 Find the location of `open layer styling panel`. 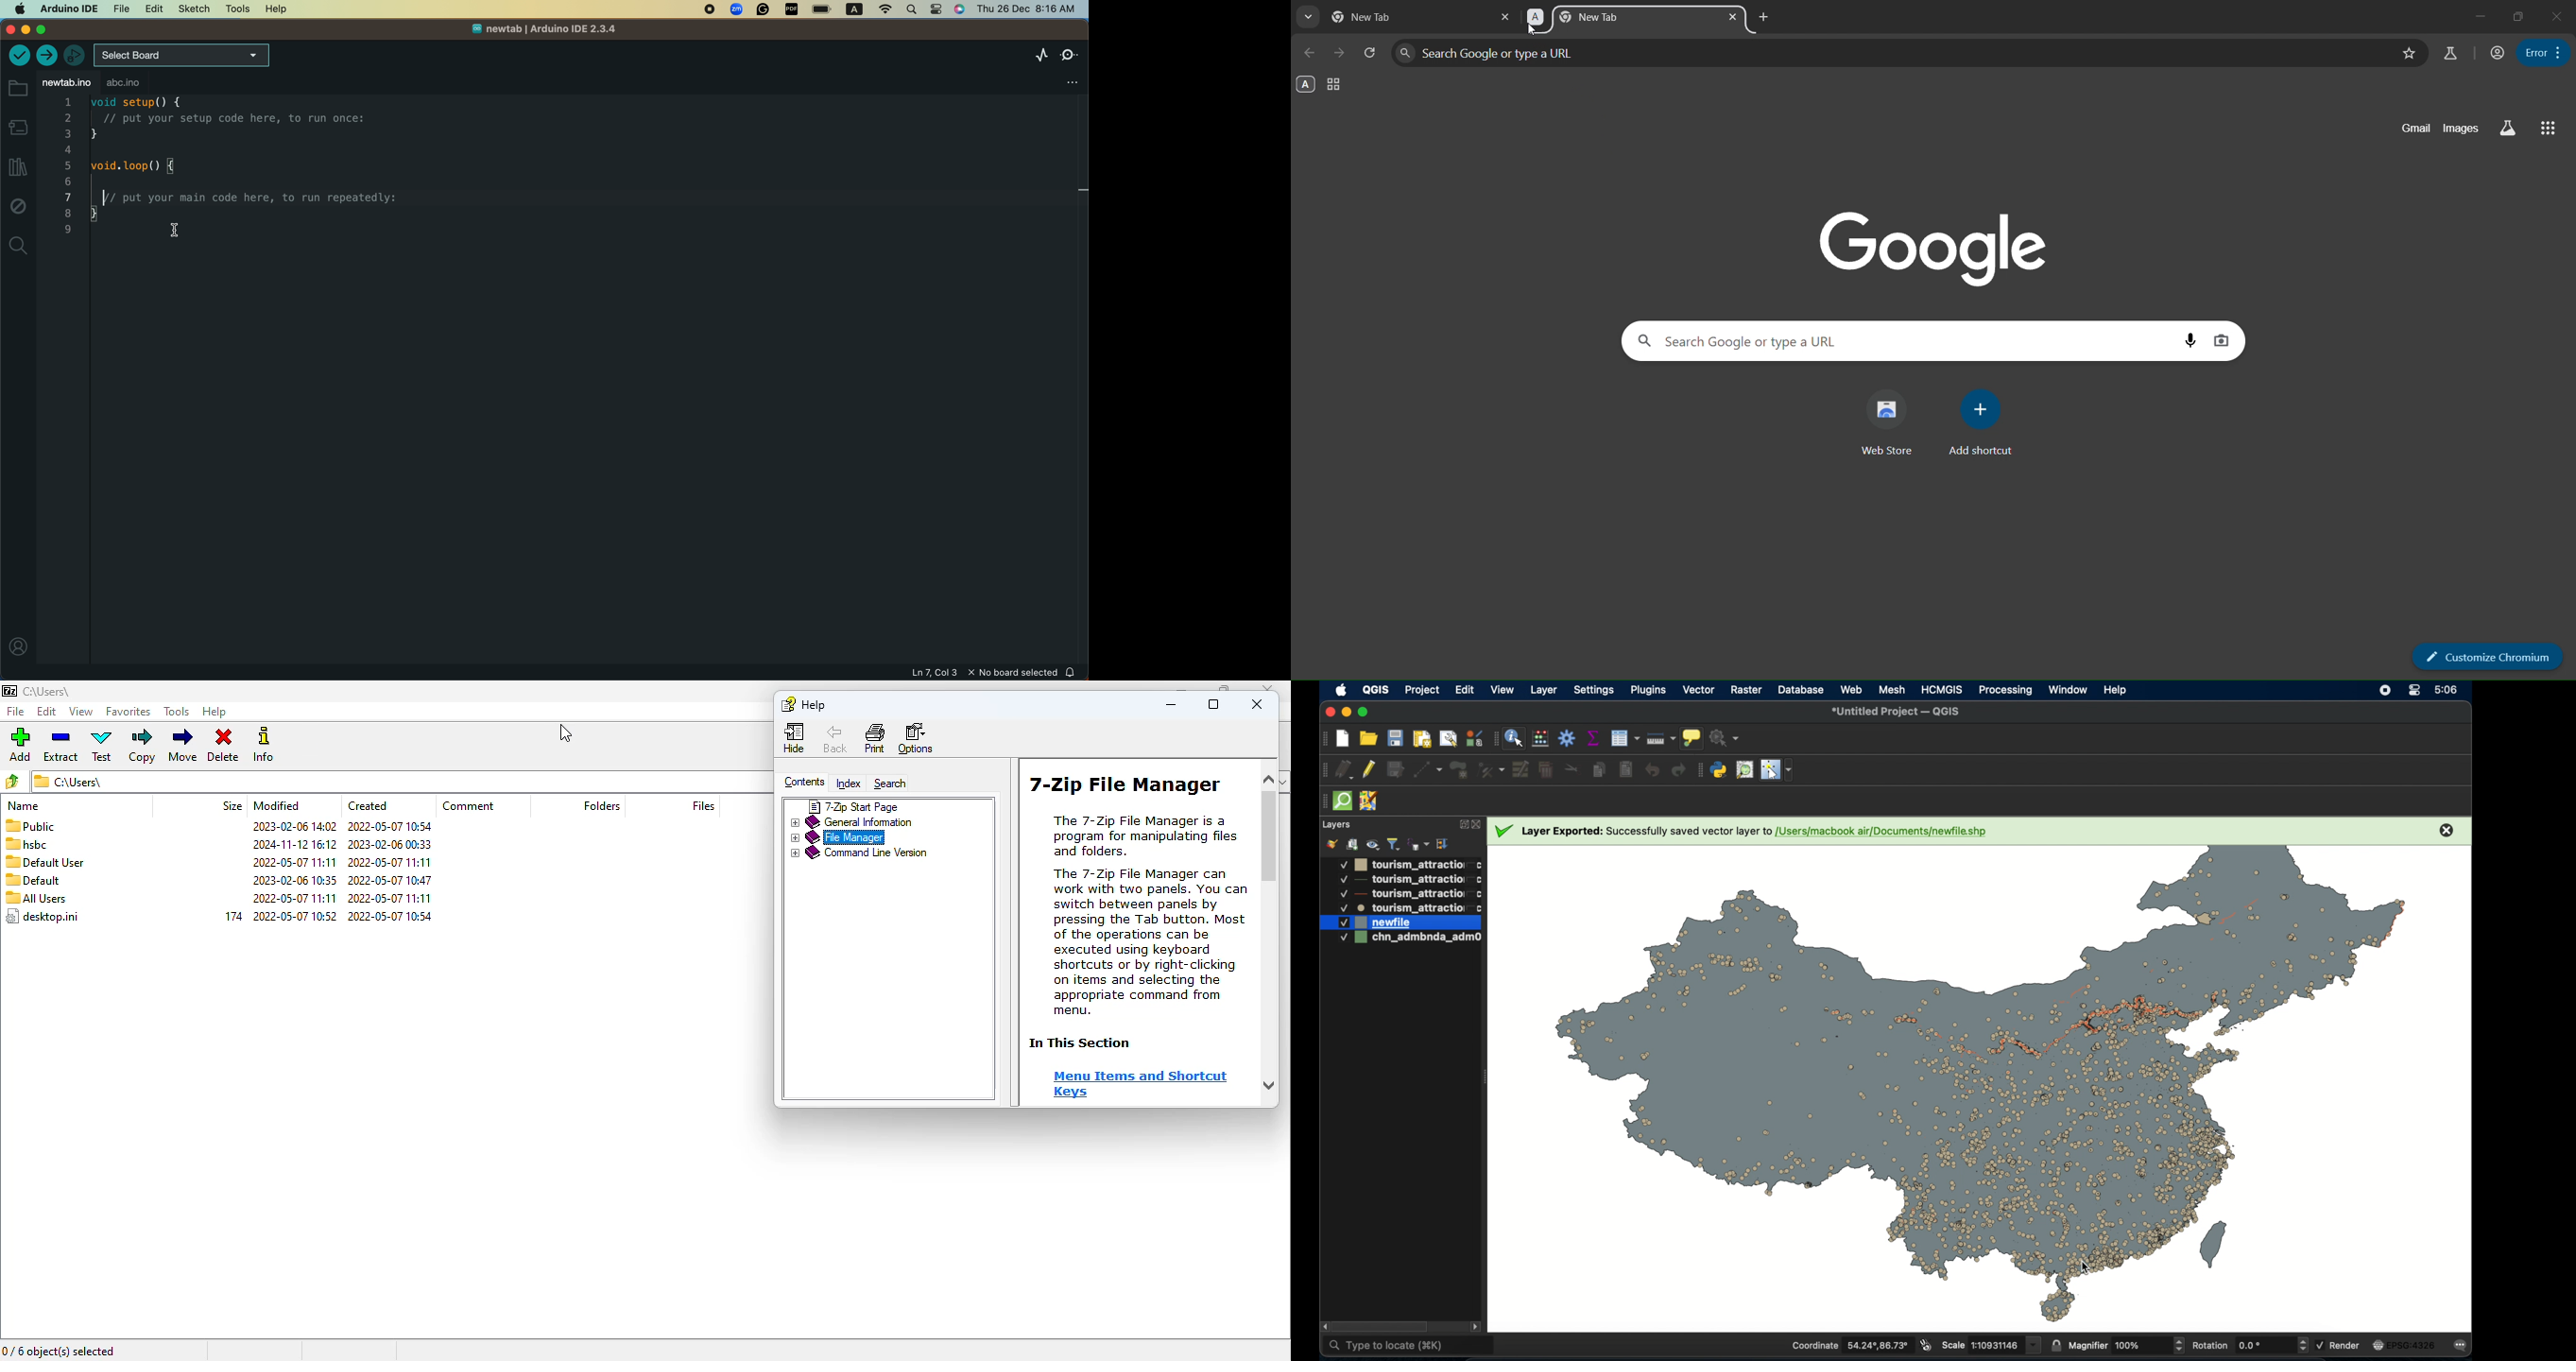

open layer styling panel is located at coordinates (1332, 843).